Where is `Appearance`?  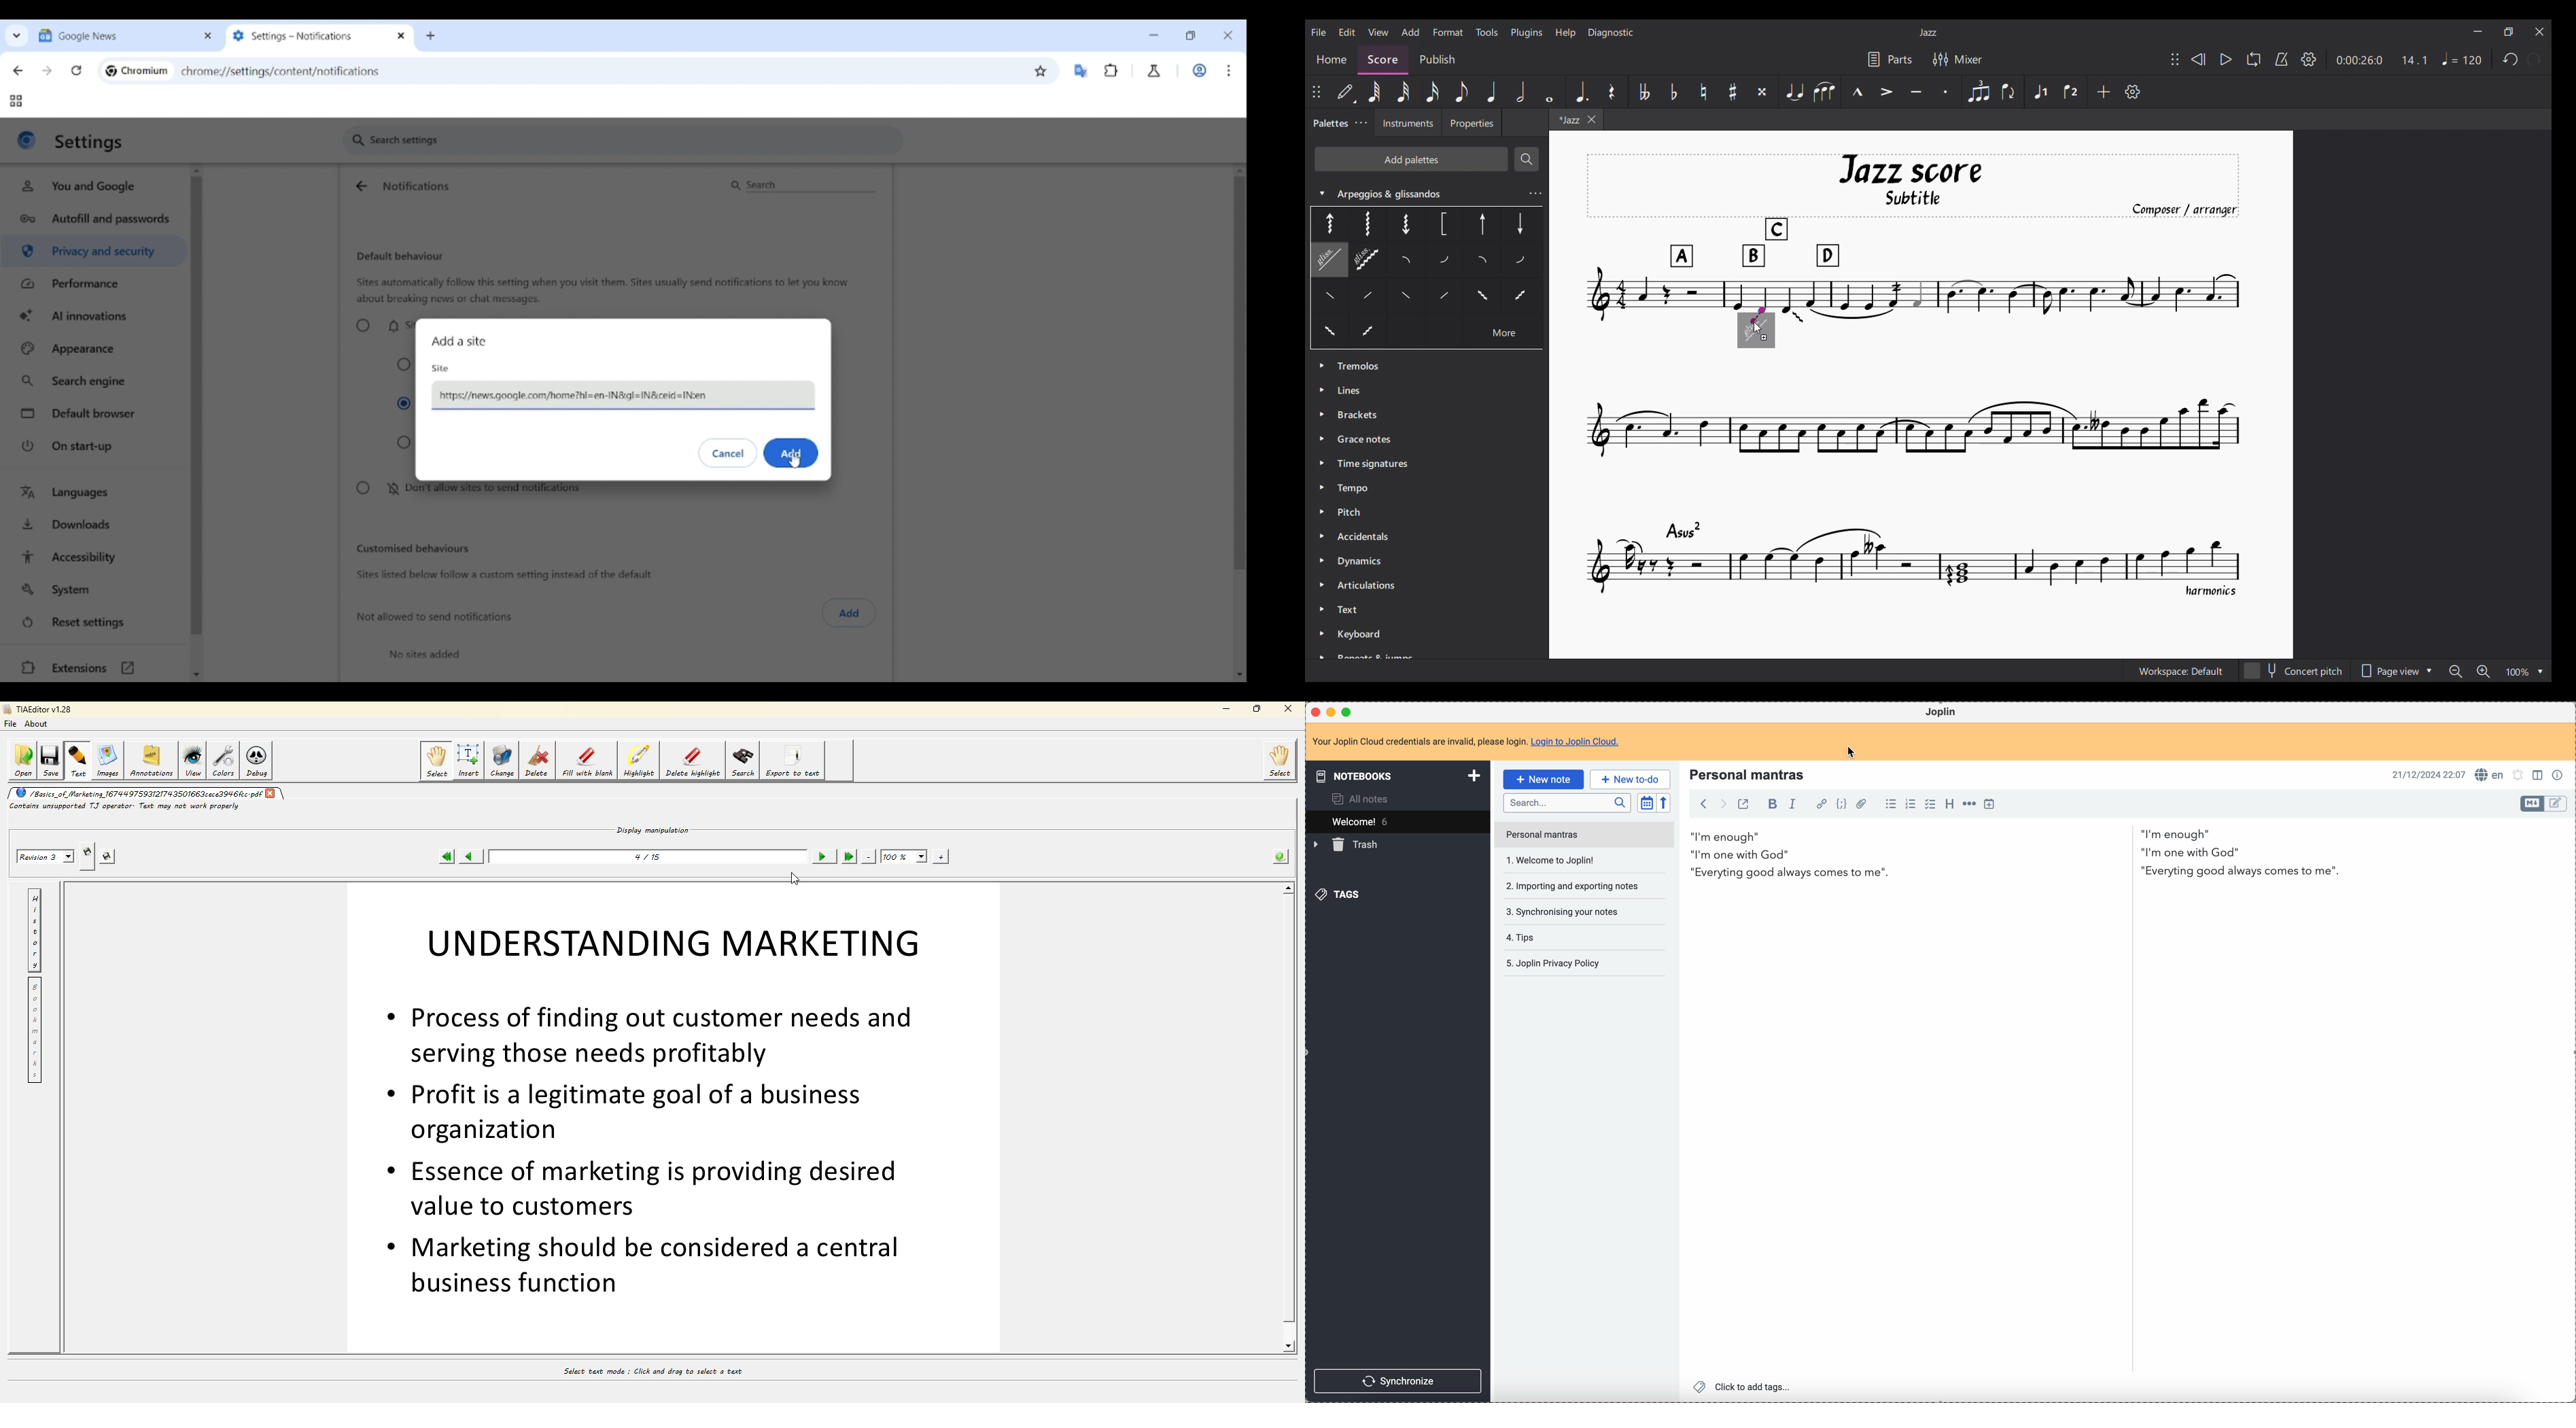 Appearance is located at coordinates (94, 349).